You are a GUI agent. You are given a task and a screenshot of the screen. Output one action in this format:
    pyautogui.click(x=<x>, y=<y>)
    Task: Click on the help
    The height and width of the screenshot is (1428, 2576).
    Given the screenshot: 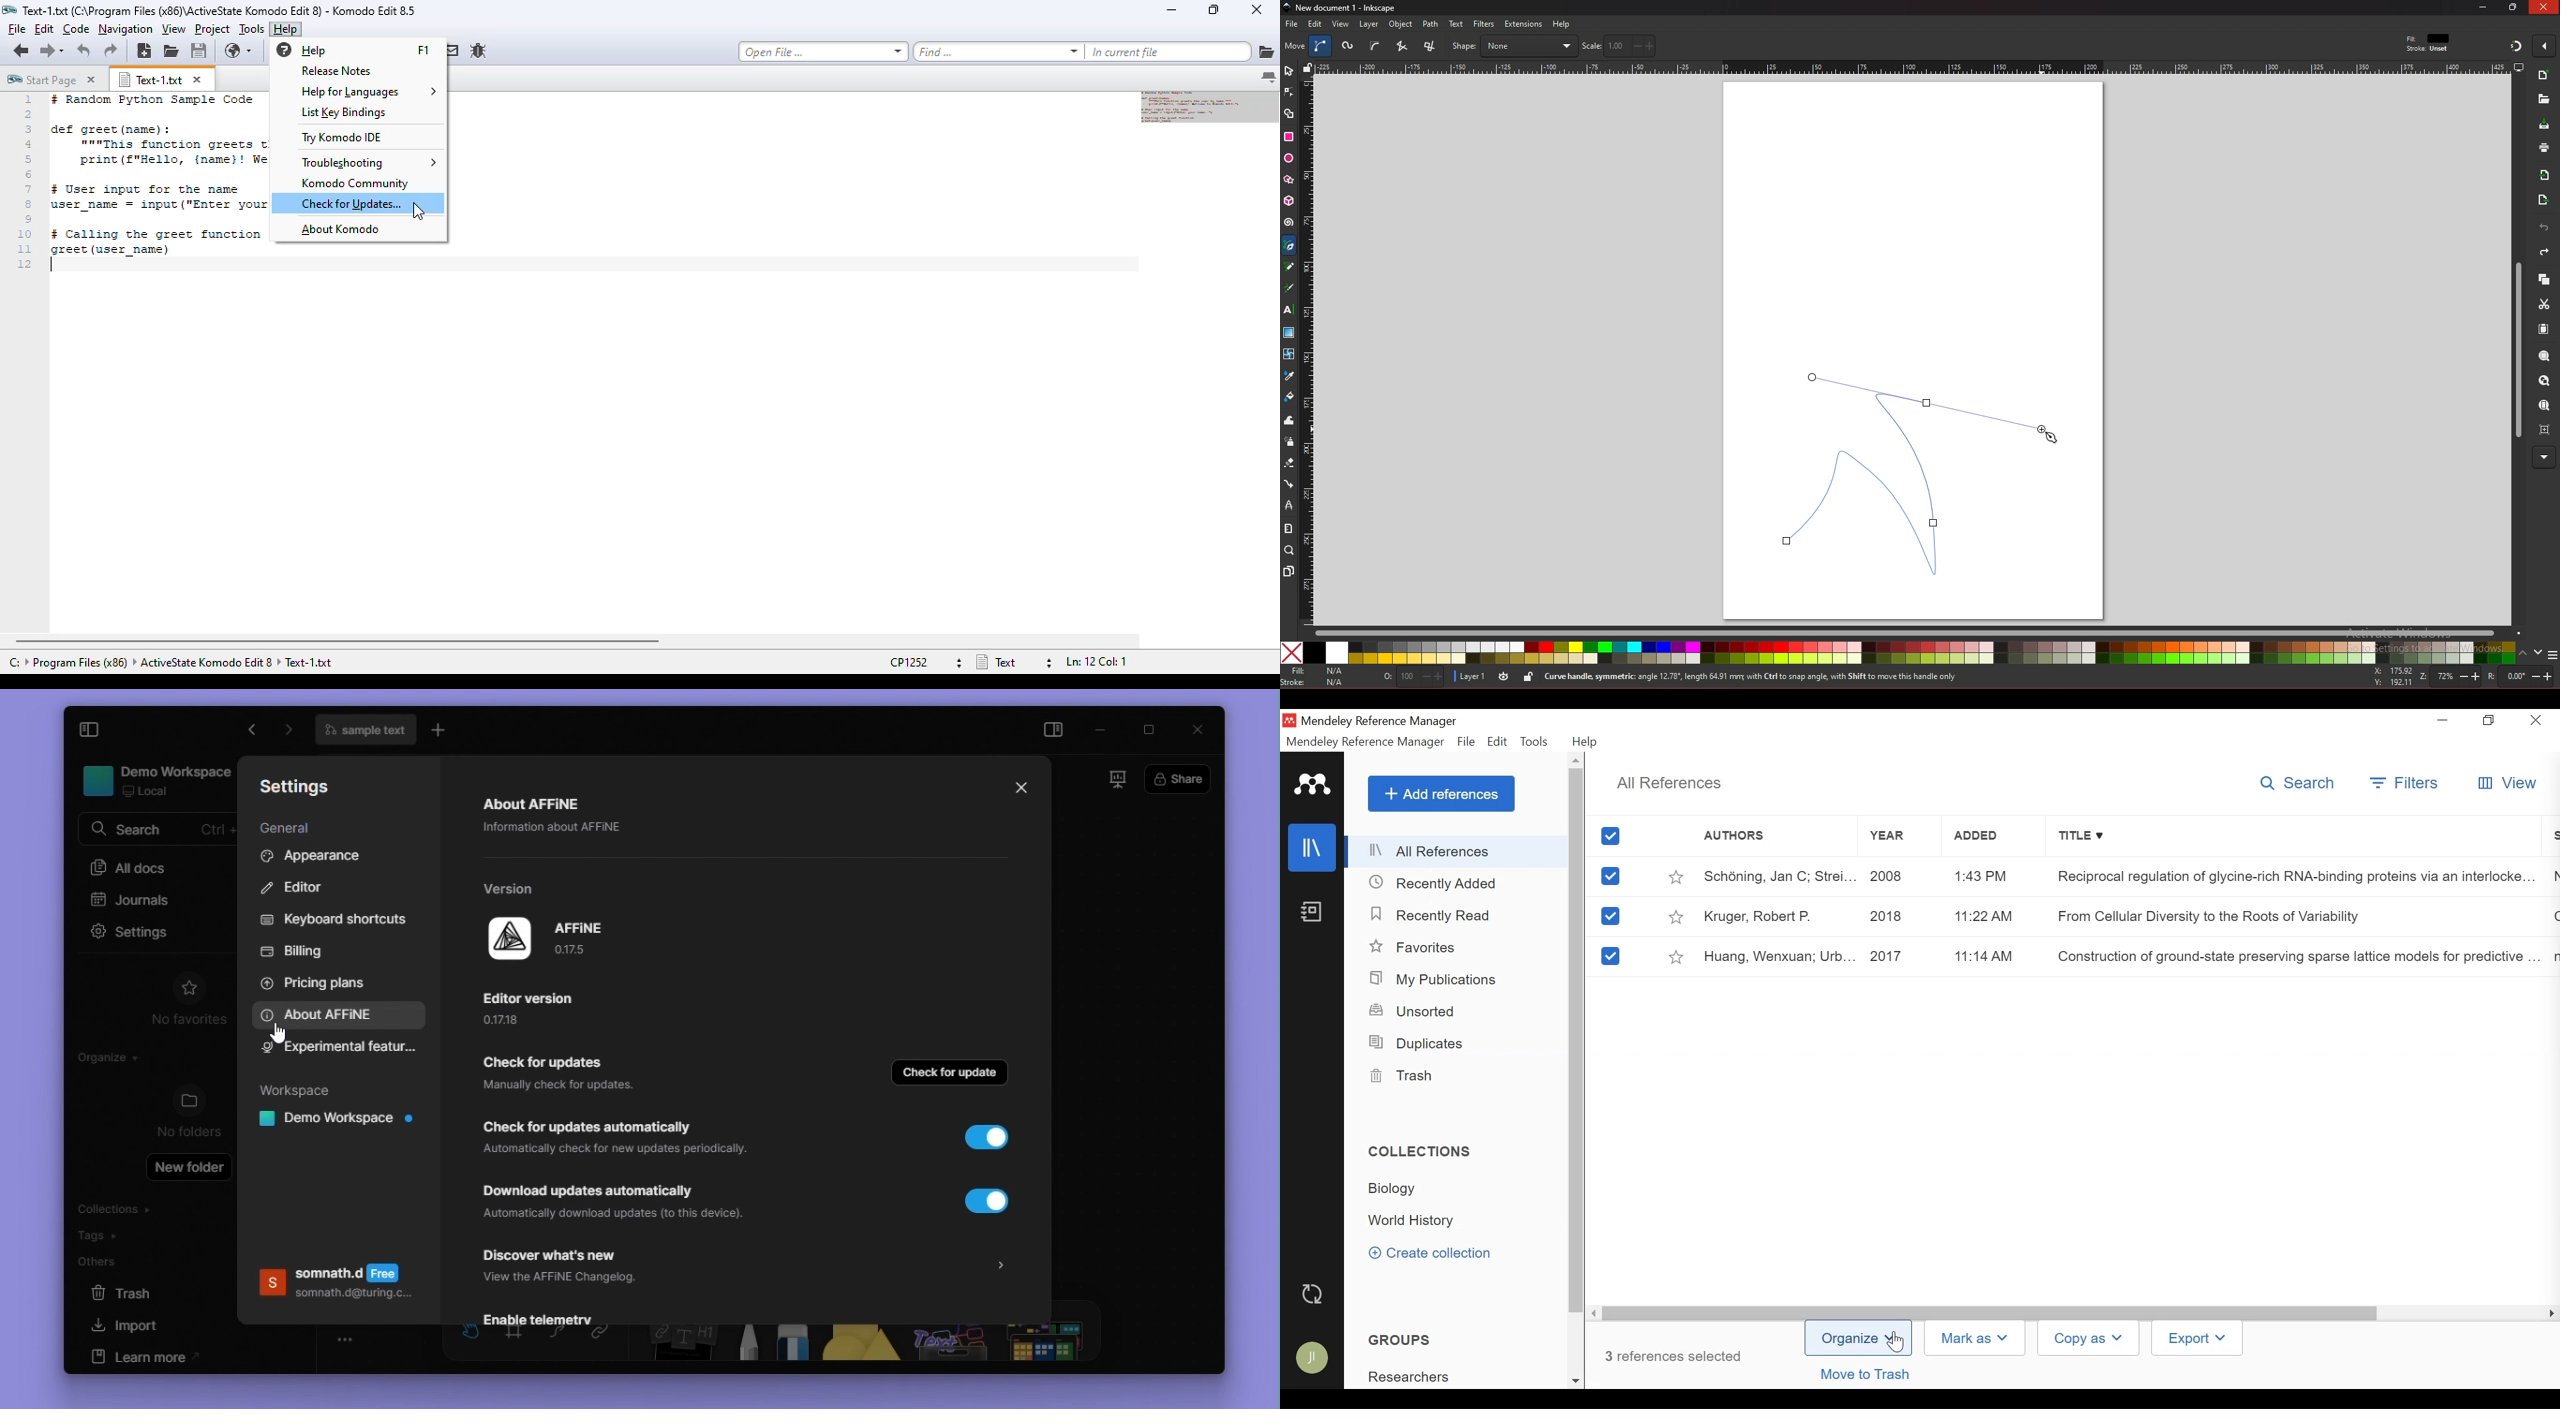 What is the action you would take?
    pyautogui.click(x=1562, y=24)
    